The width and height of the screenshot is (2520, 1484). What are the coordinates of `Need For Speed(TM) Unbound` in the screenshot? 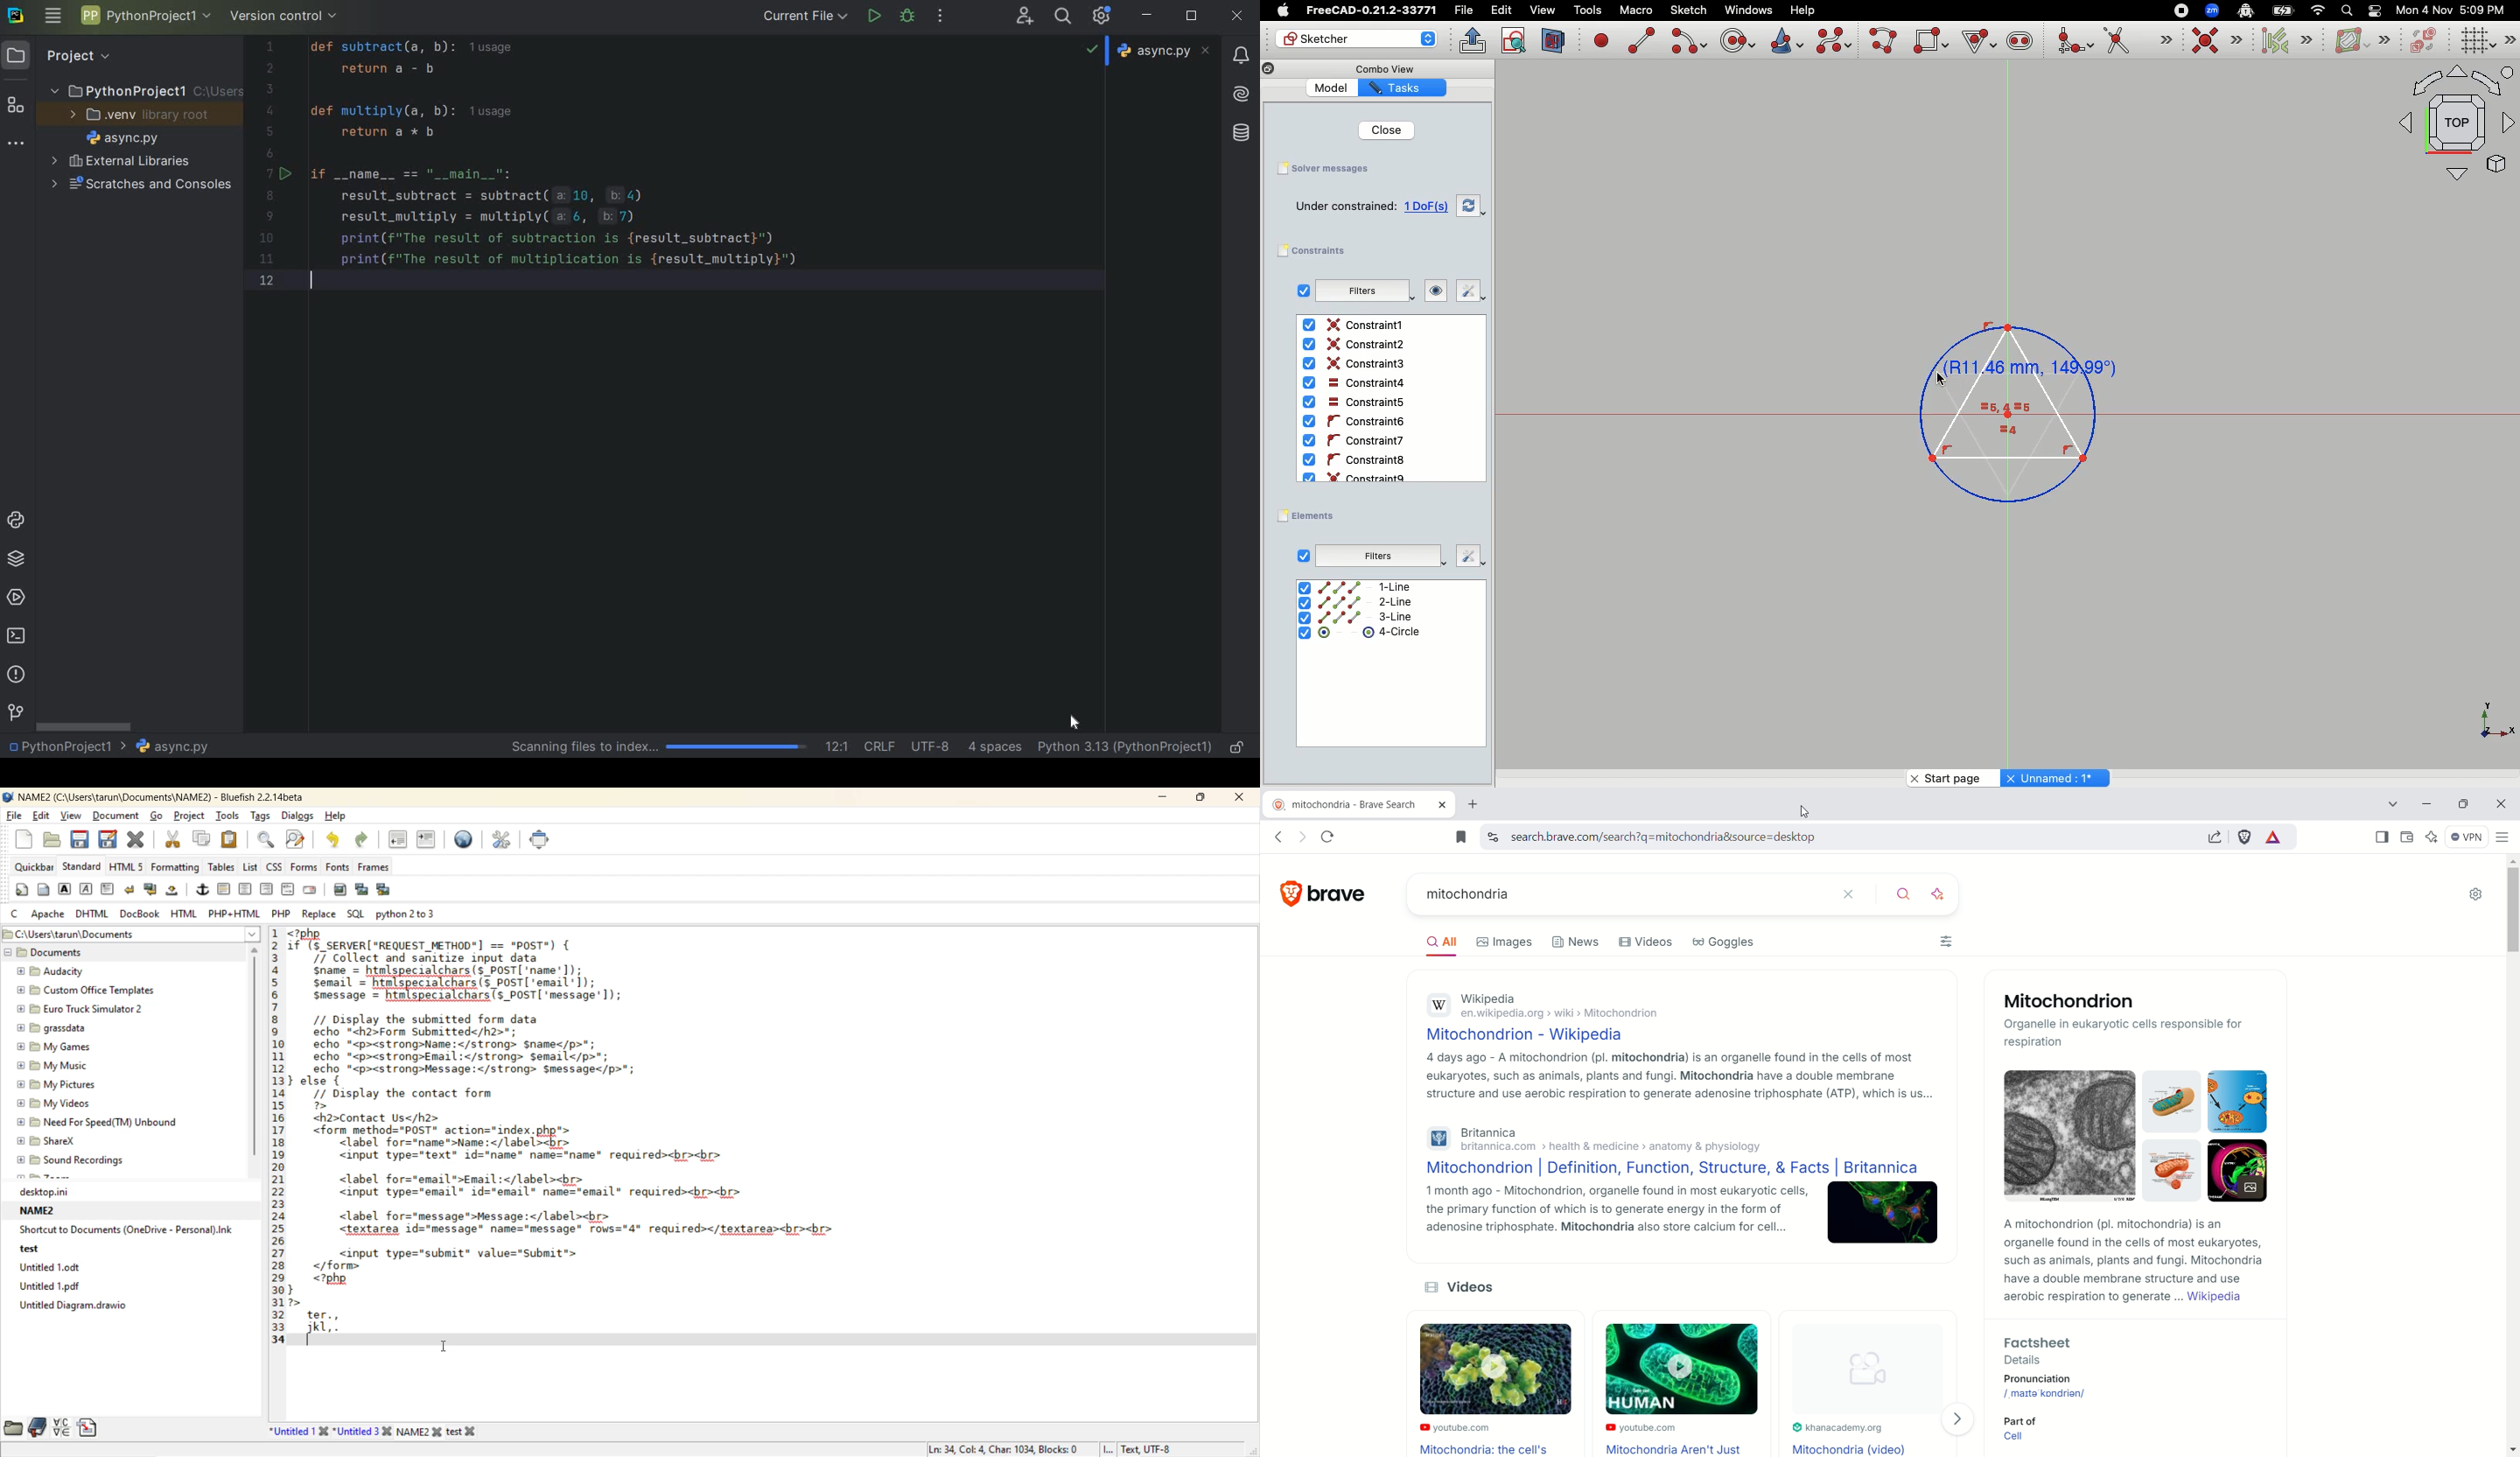 It's located at (100, 1121).